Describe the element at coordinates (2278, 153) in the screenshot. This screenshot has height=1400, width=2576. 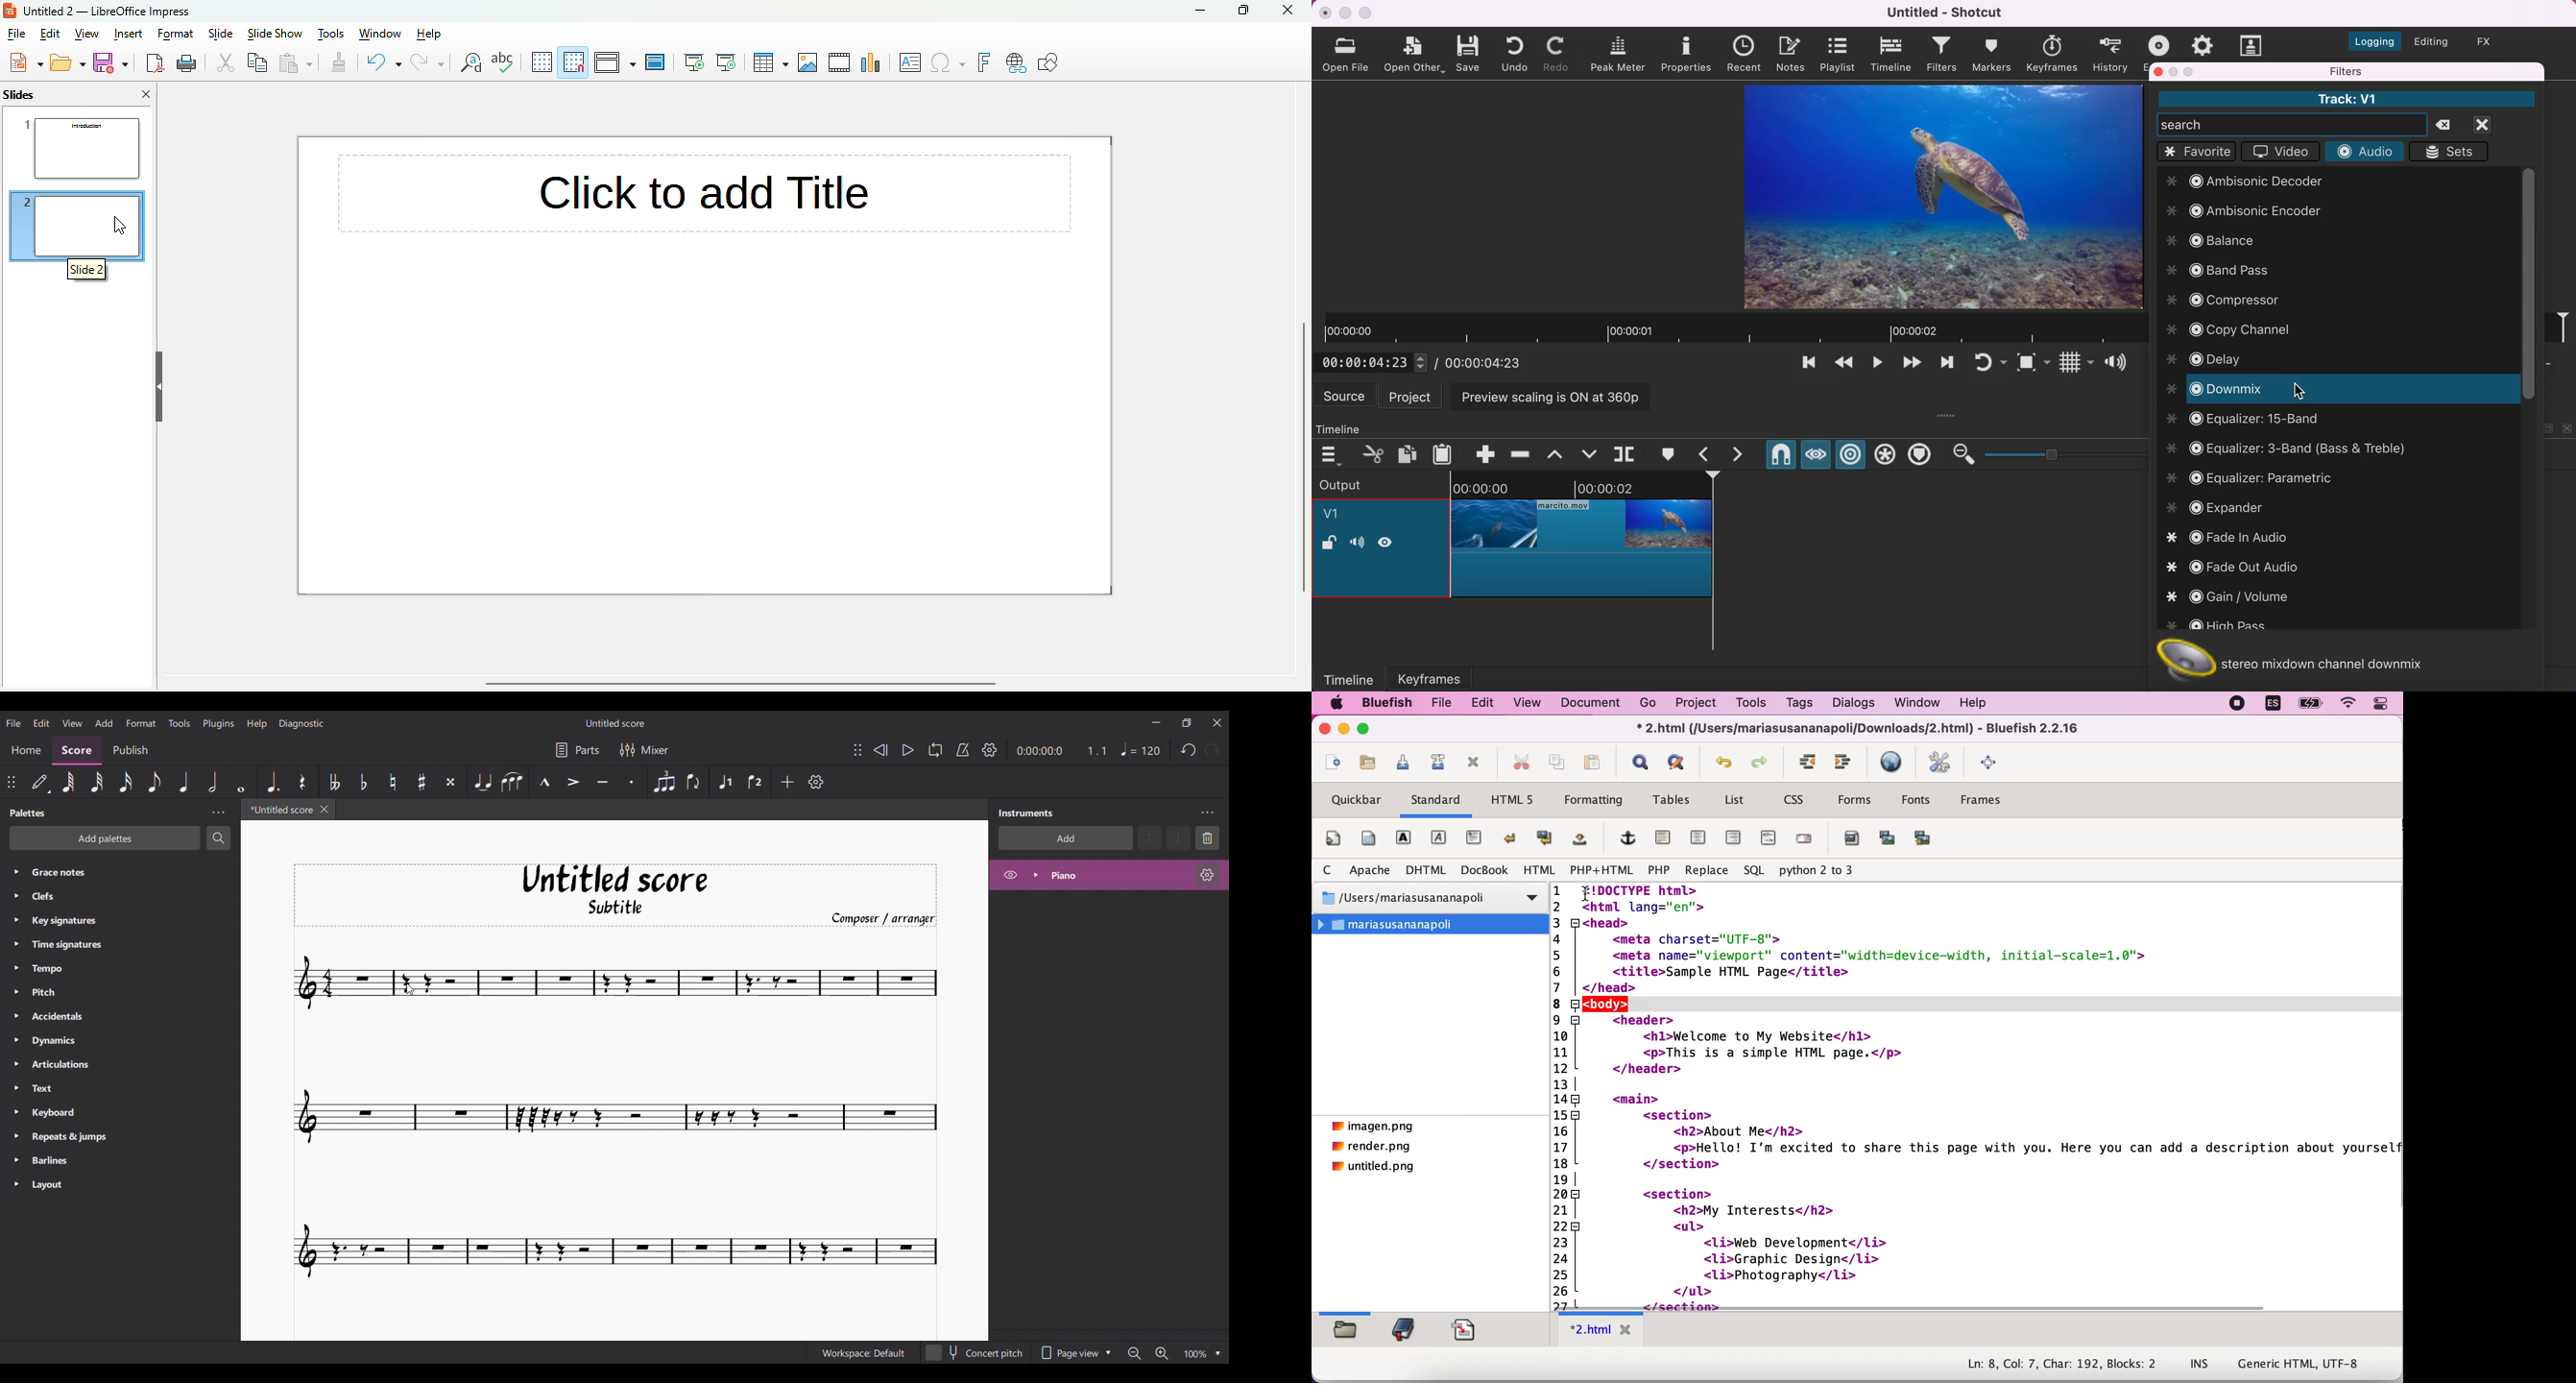
I see `video` at that location.